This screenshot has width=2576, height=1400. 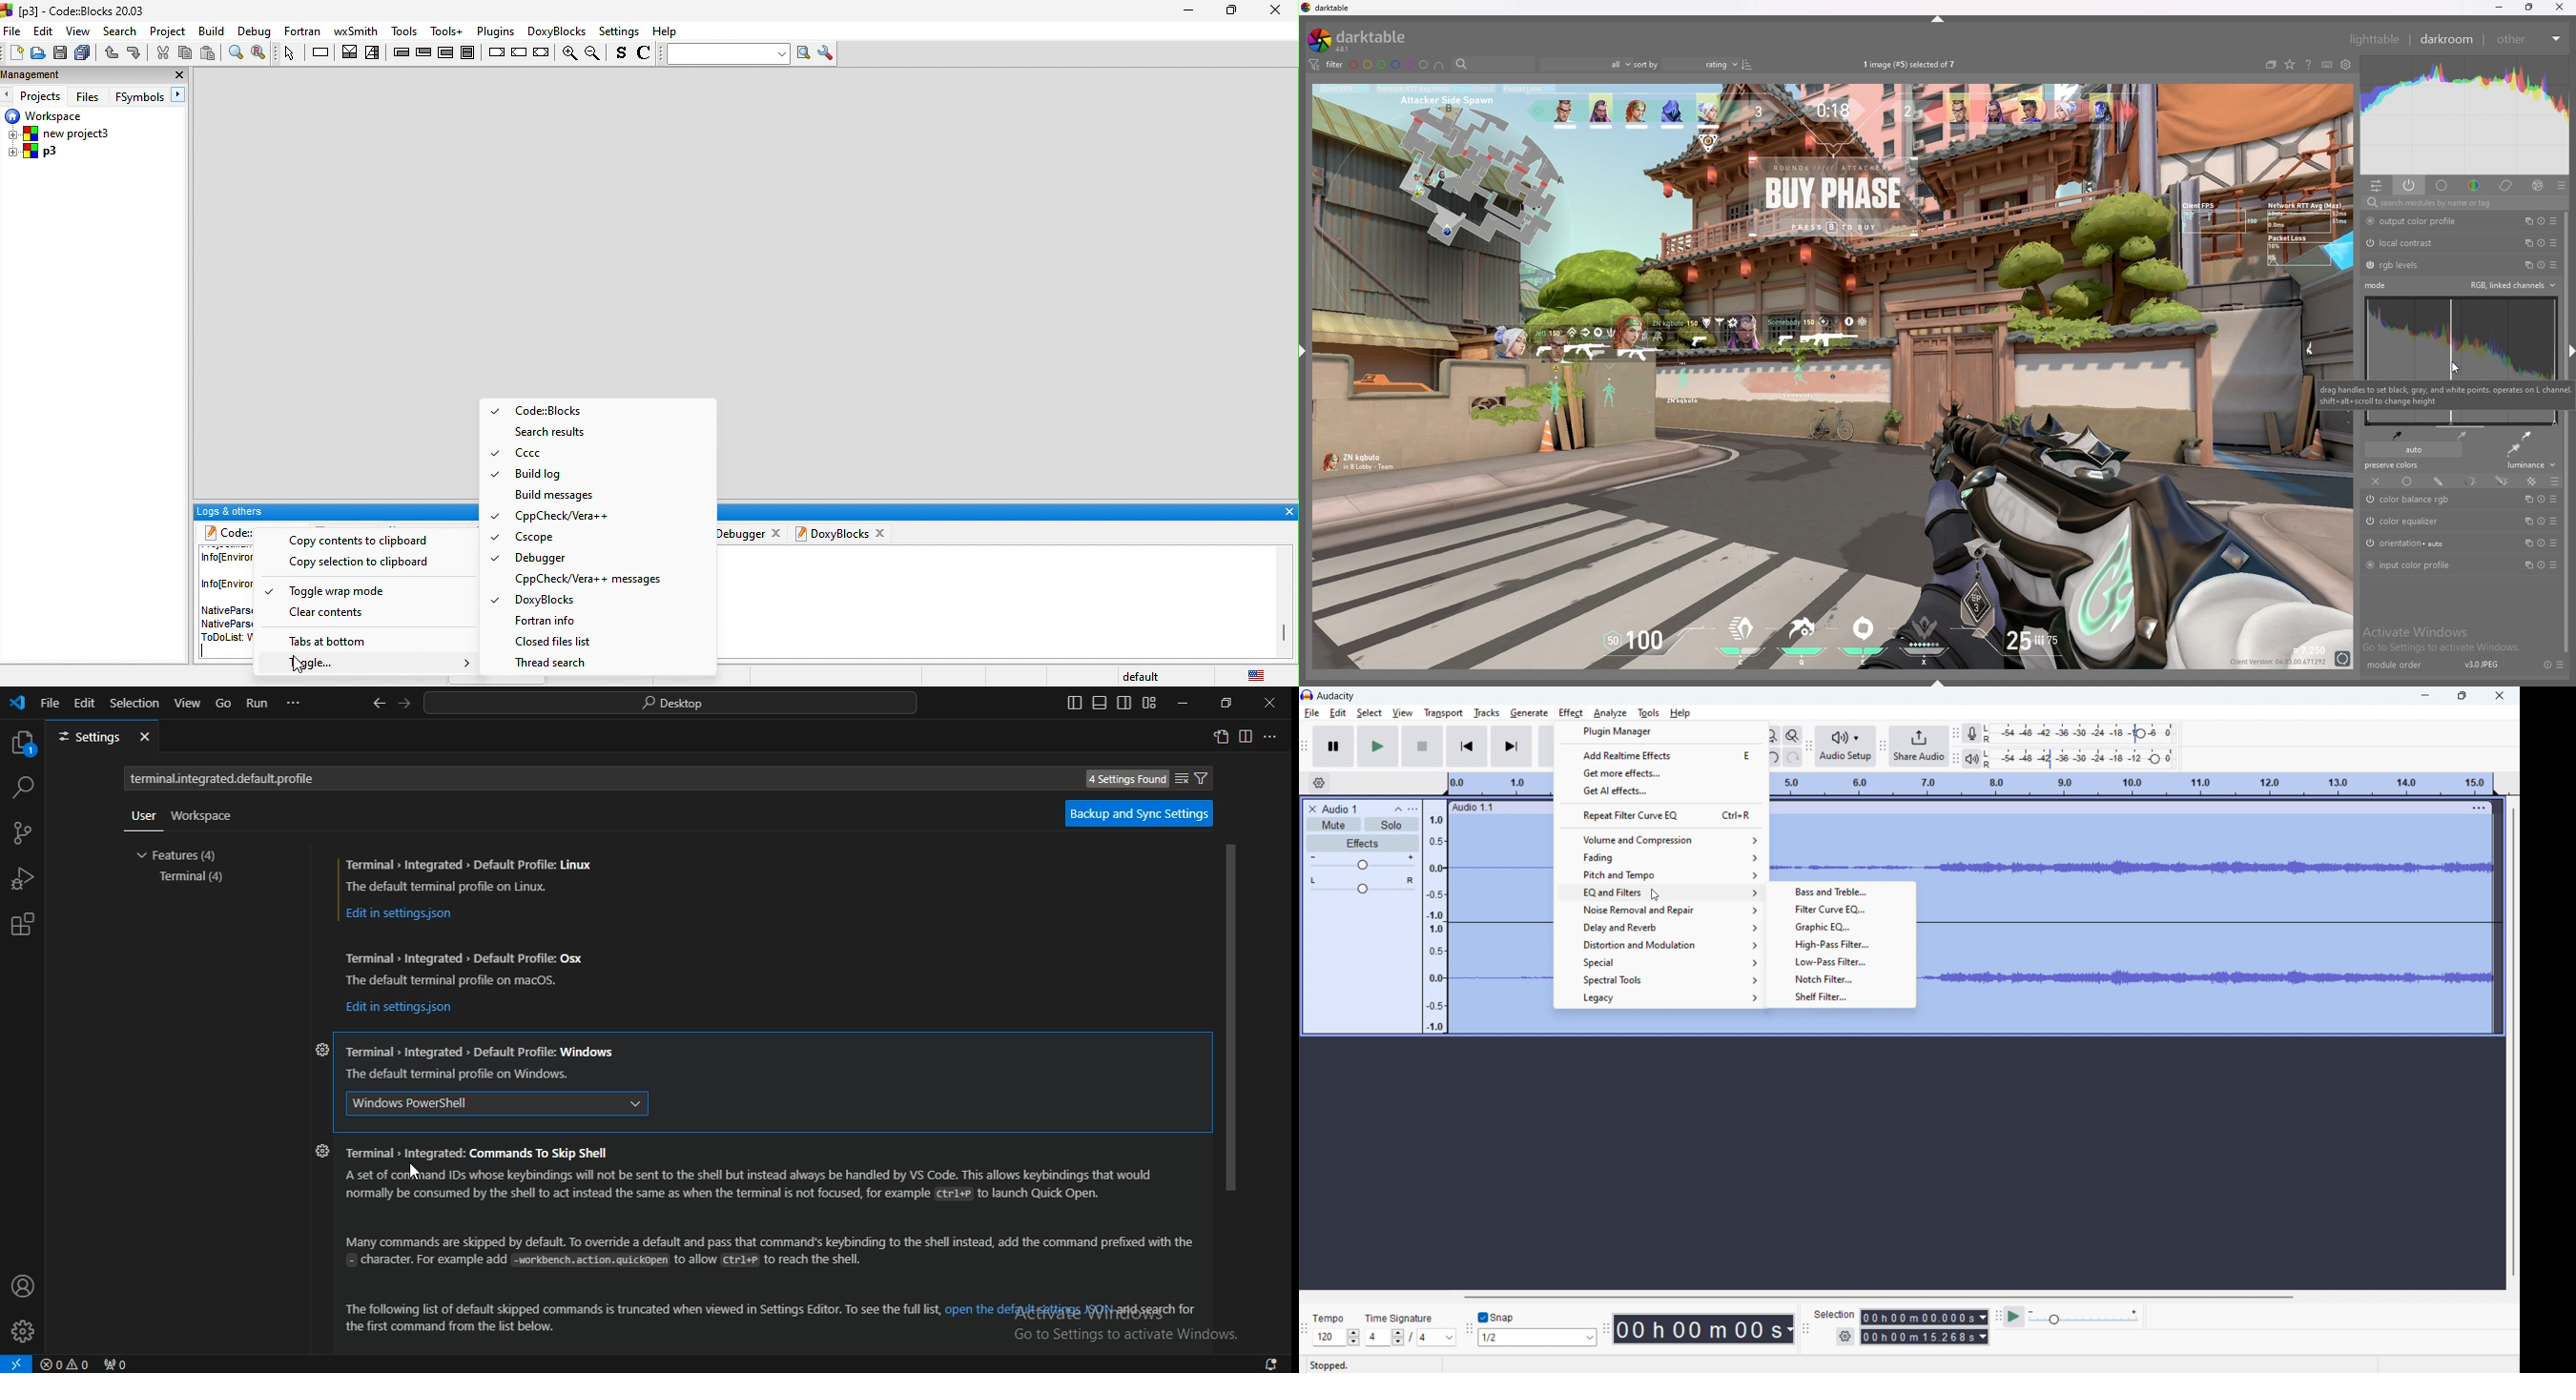 What do you see at coordinates (1487, 713) in the screenshot?
I see `tracks` at bounding box center [1487, 713].